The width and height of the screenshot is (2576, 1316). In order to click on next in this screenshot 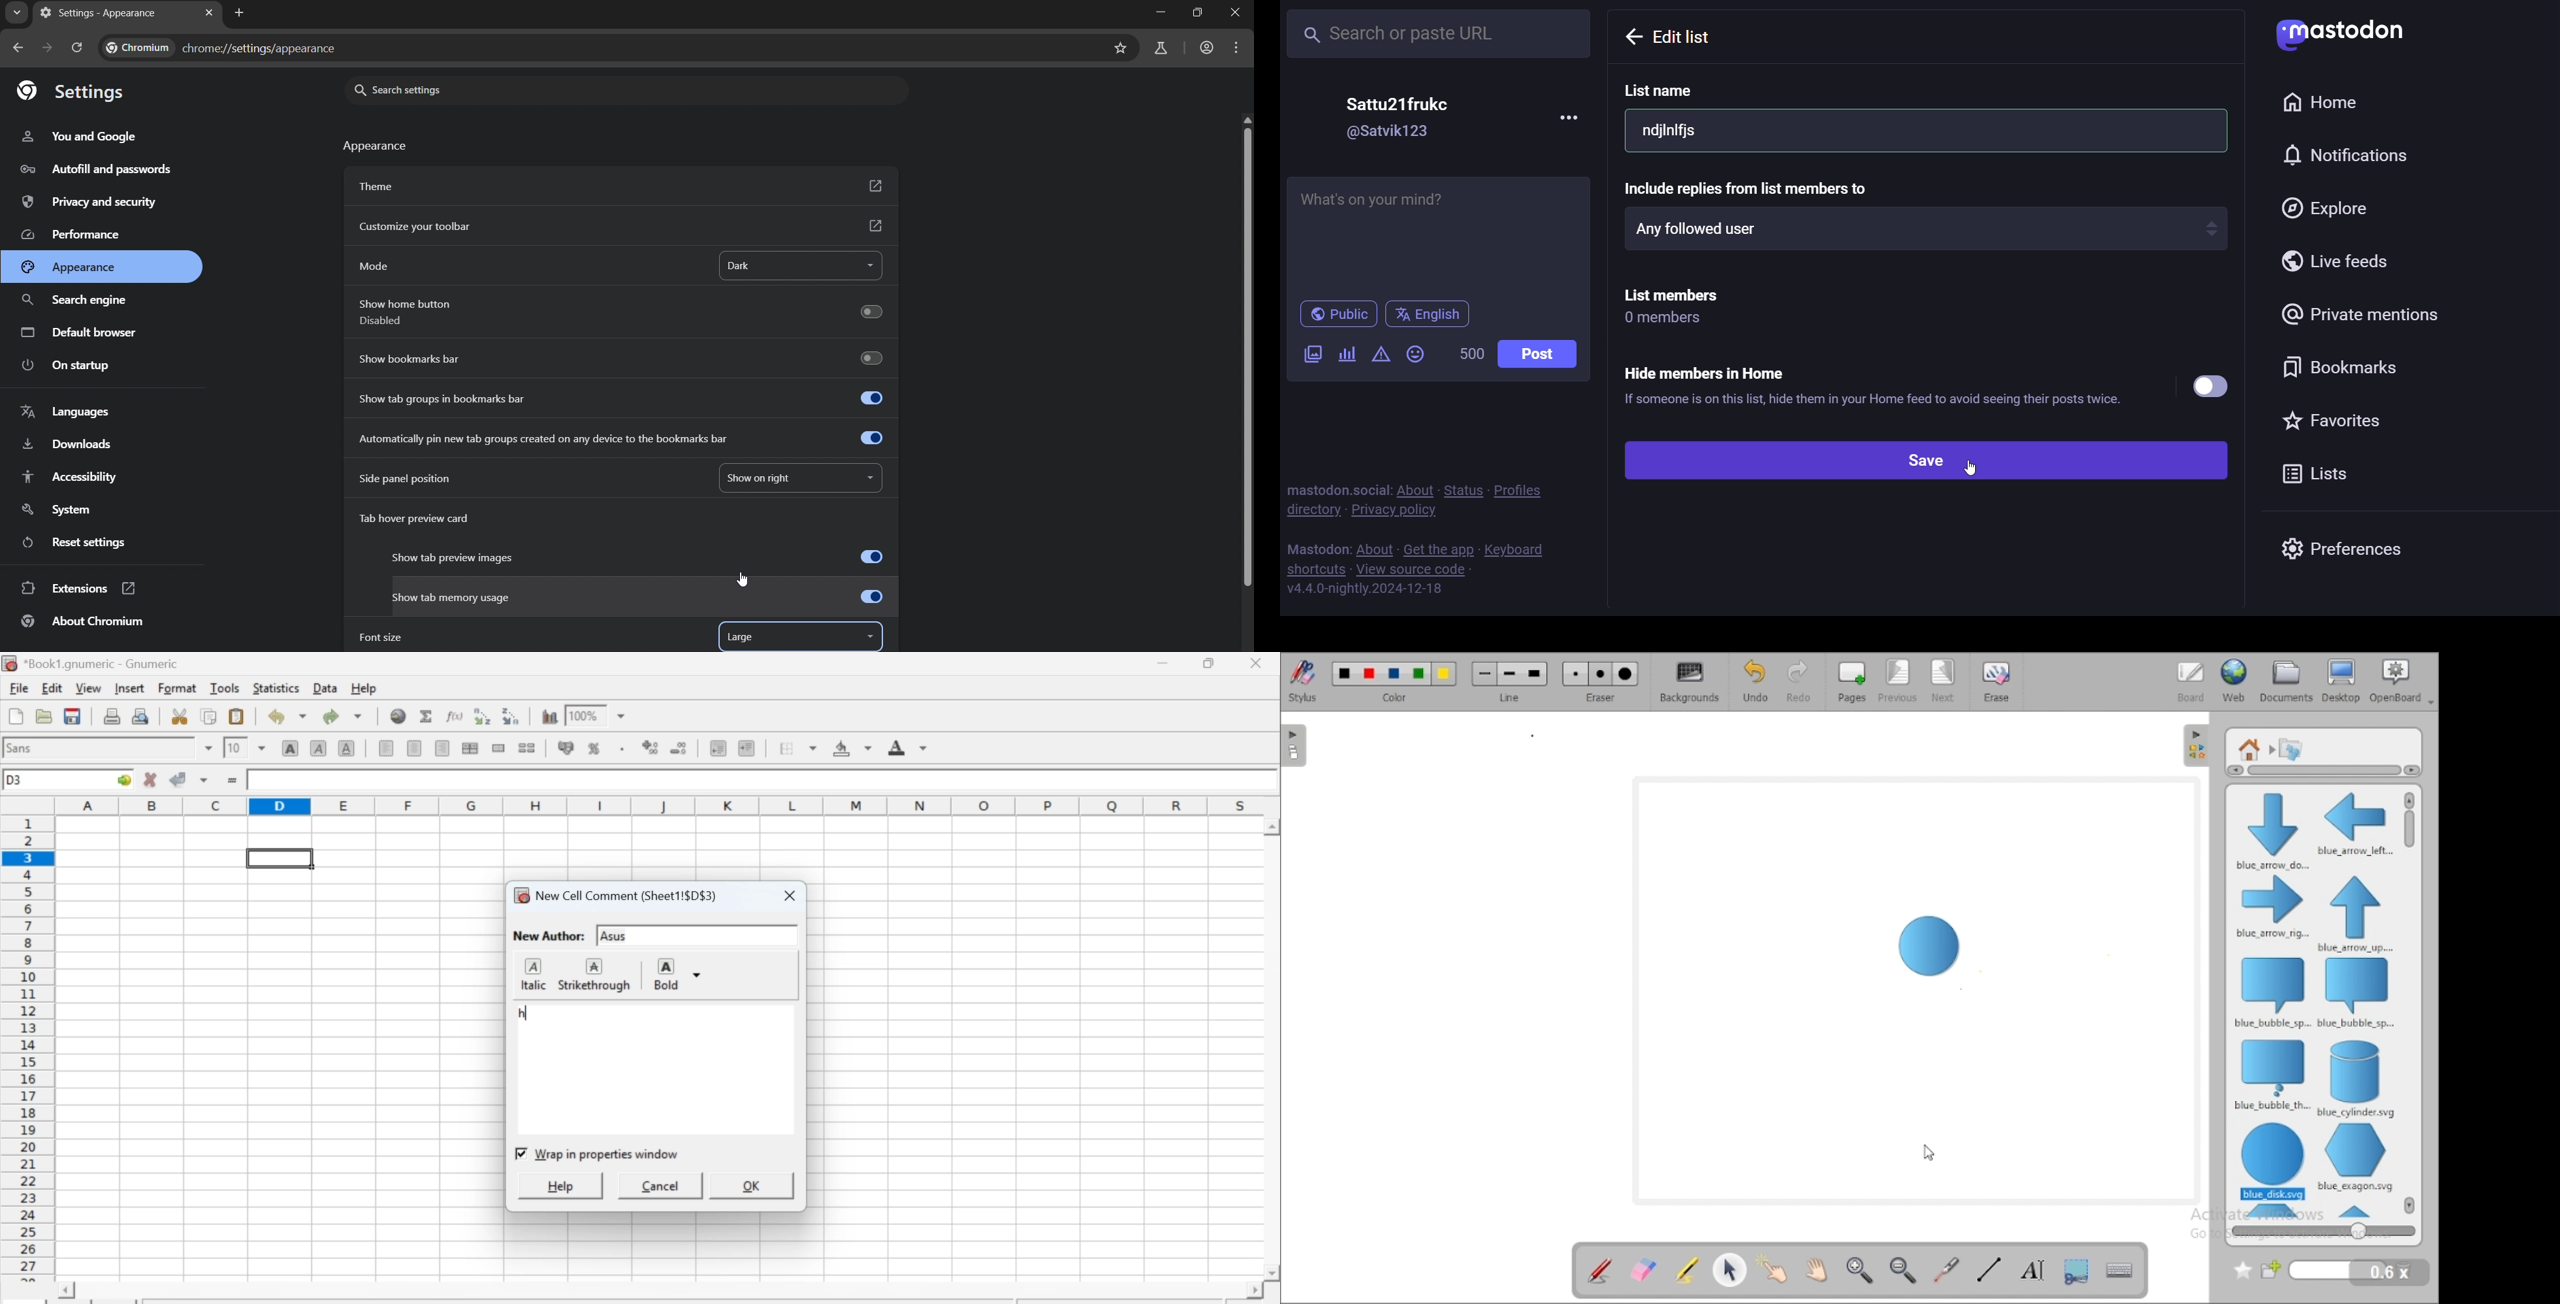, I will do `click(1945, 681)`.